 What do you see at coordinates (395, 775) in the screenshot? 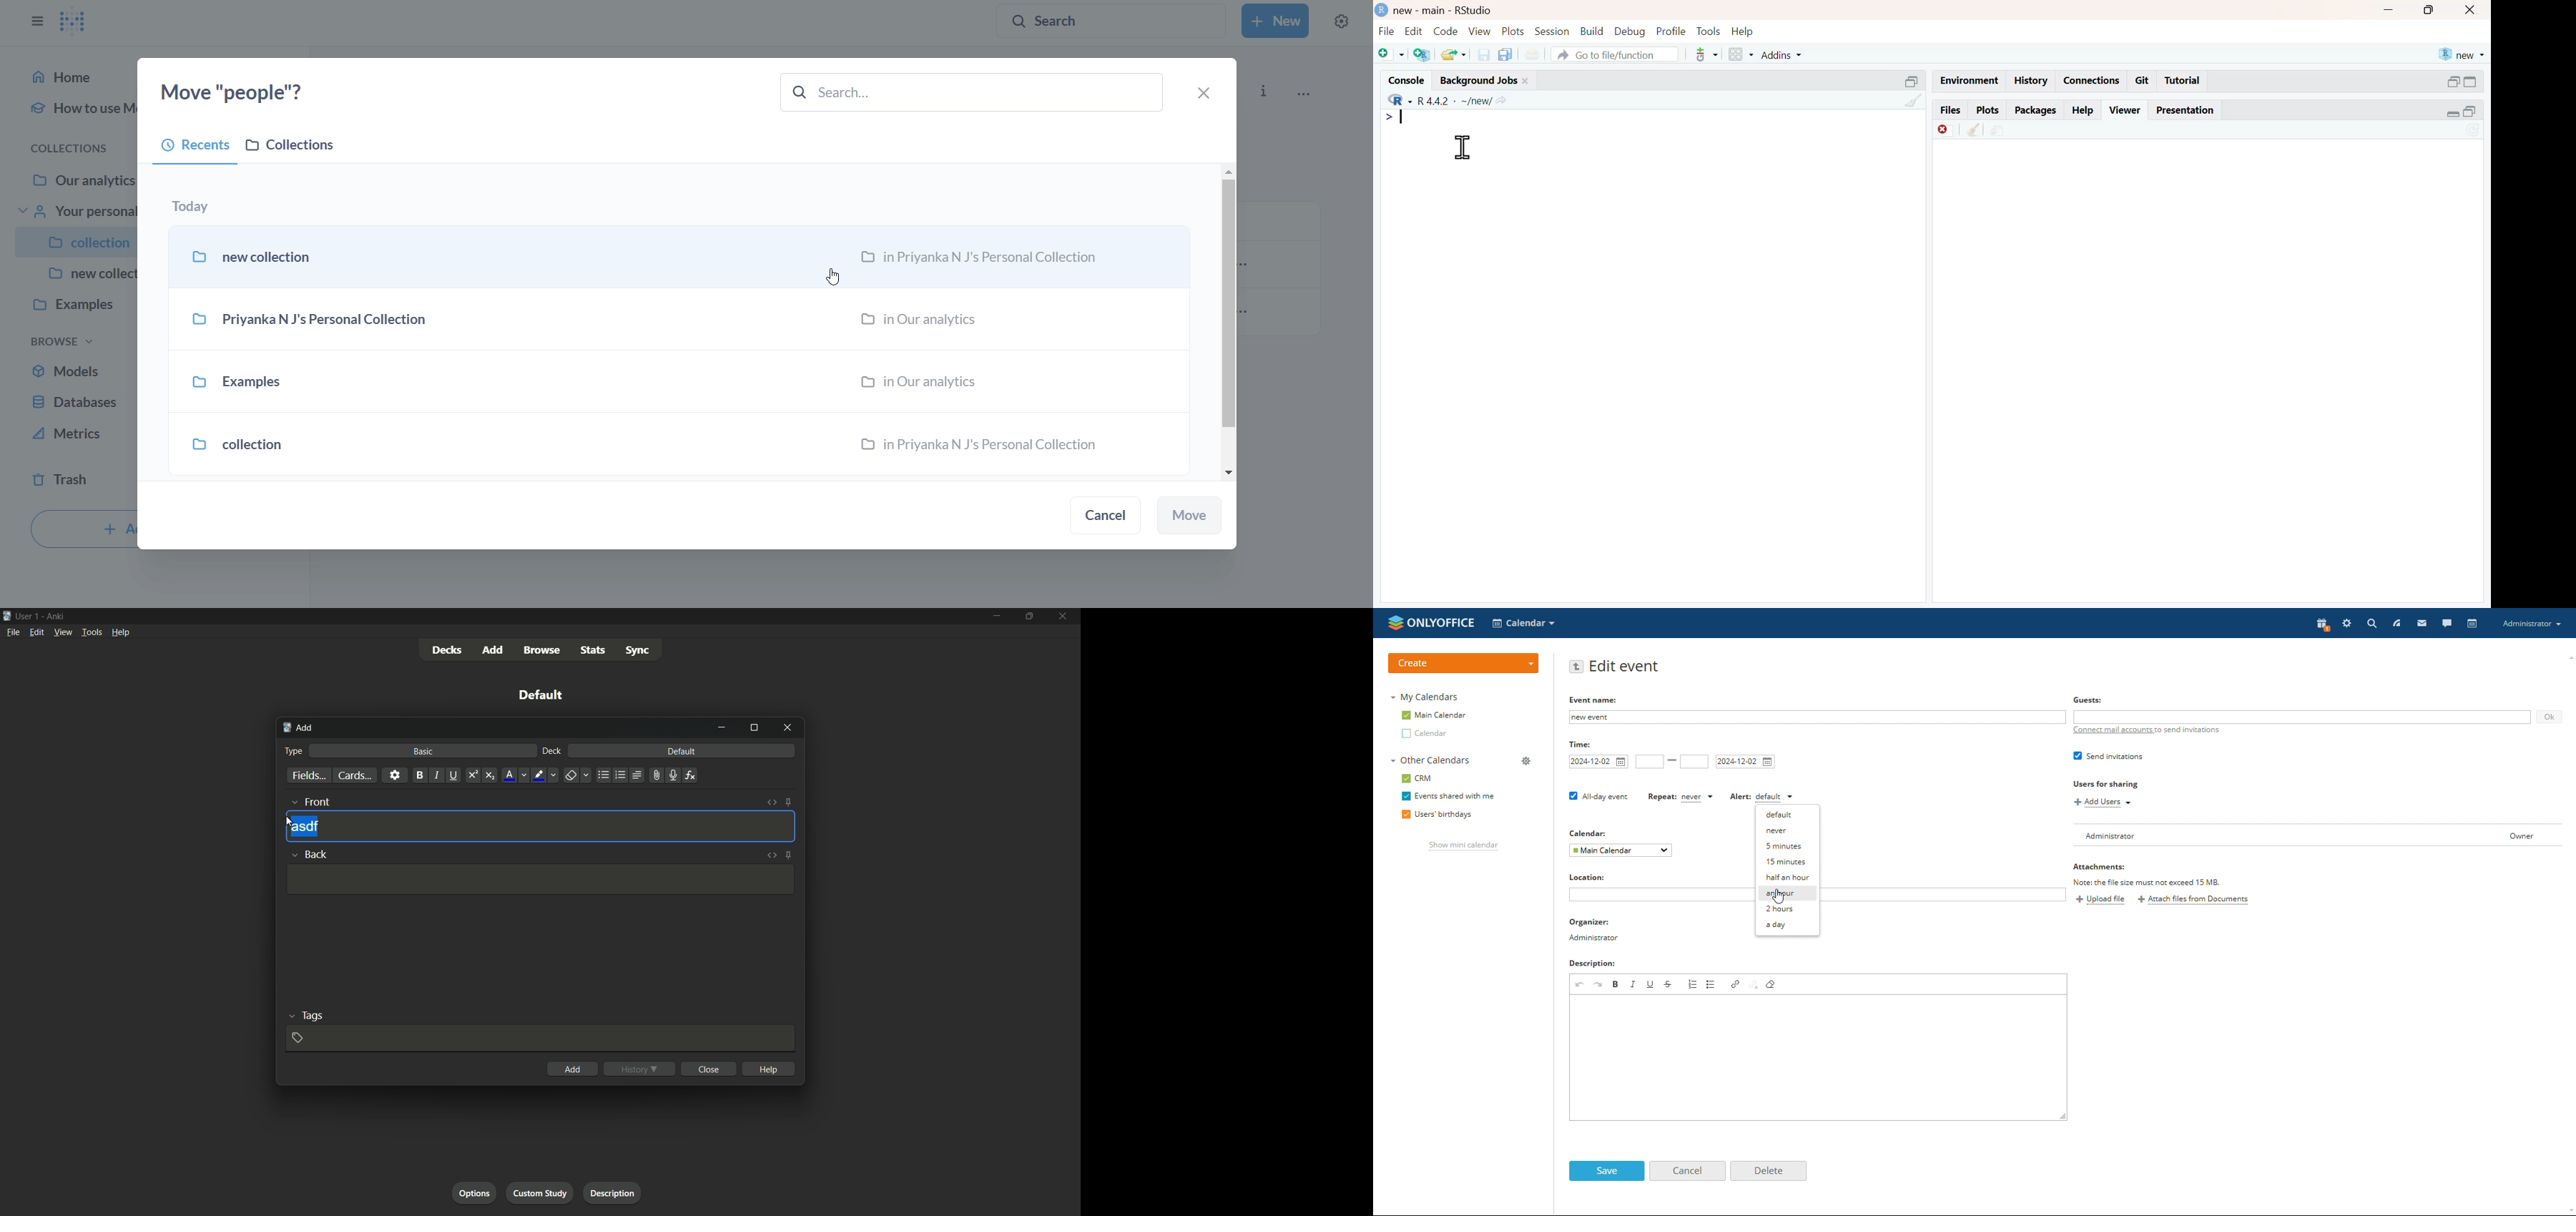
I see `settings` at bounding box center [395, 775].